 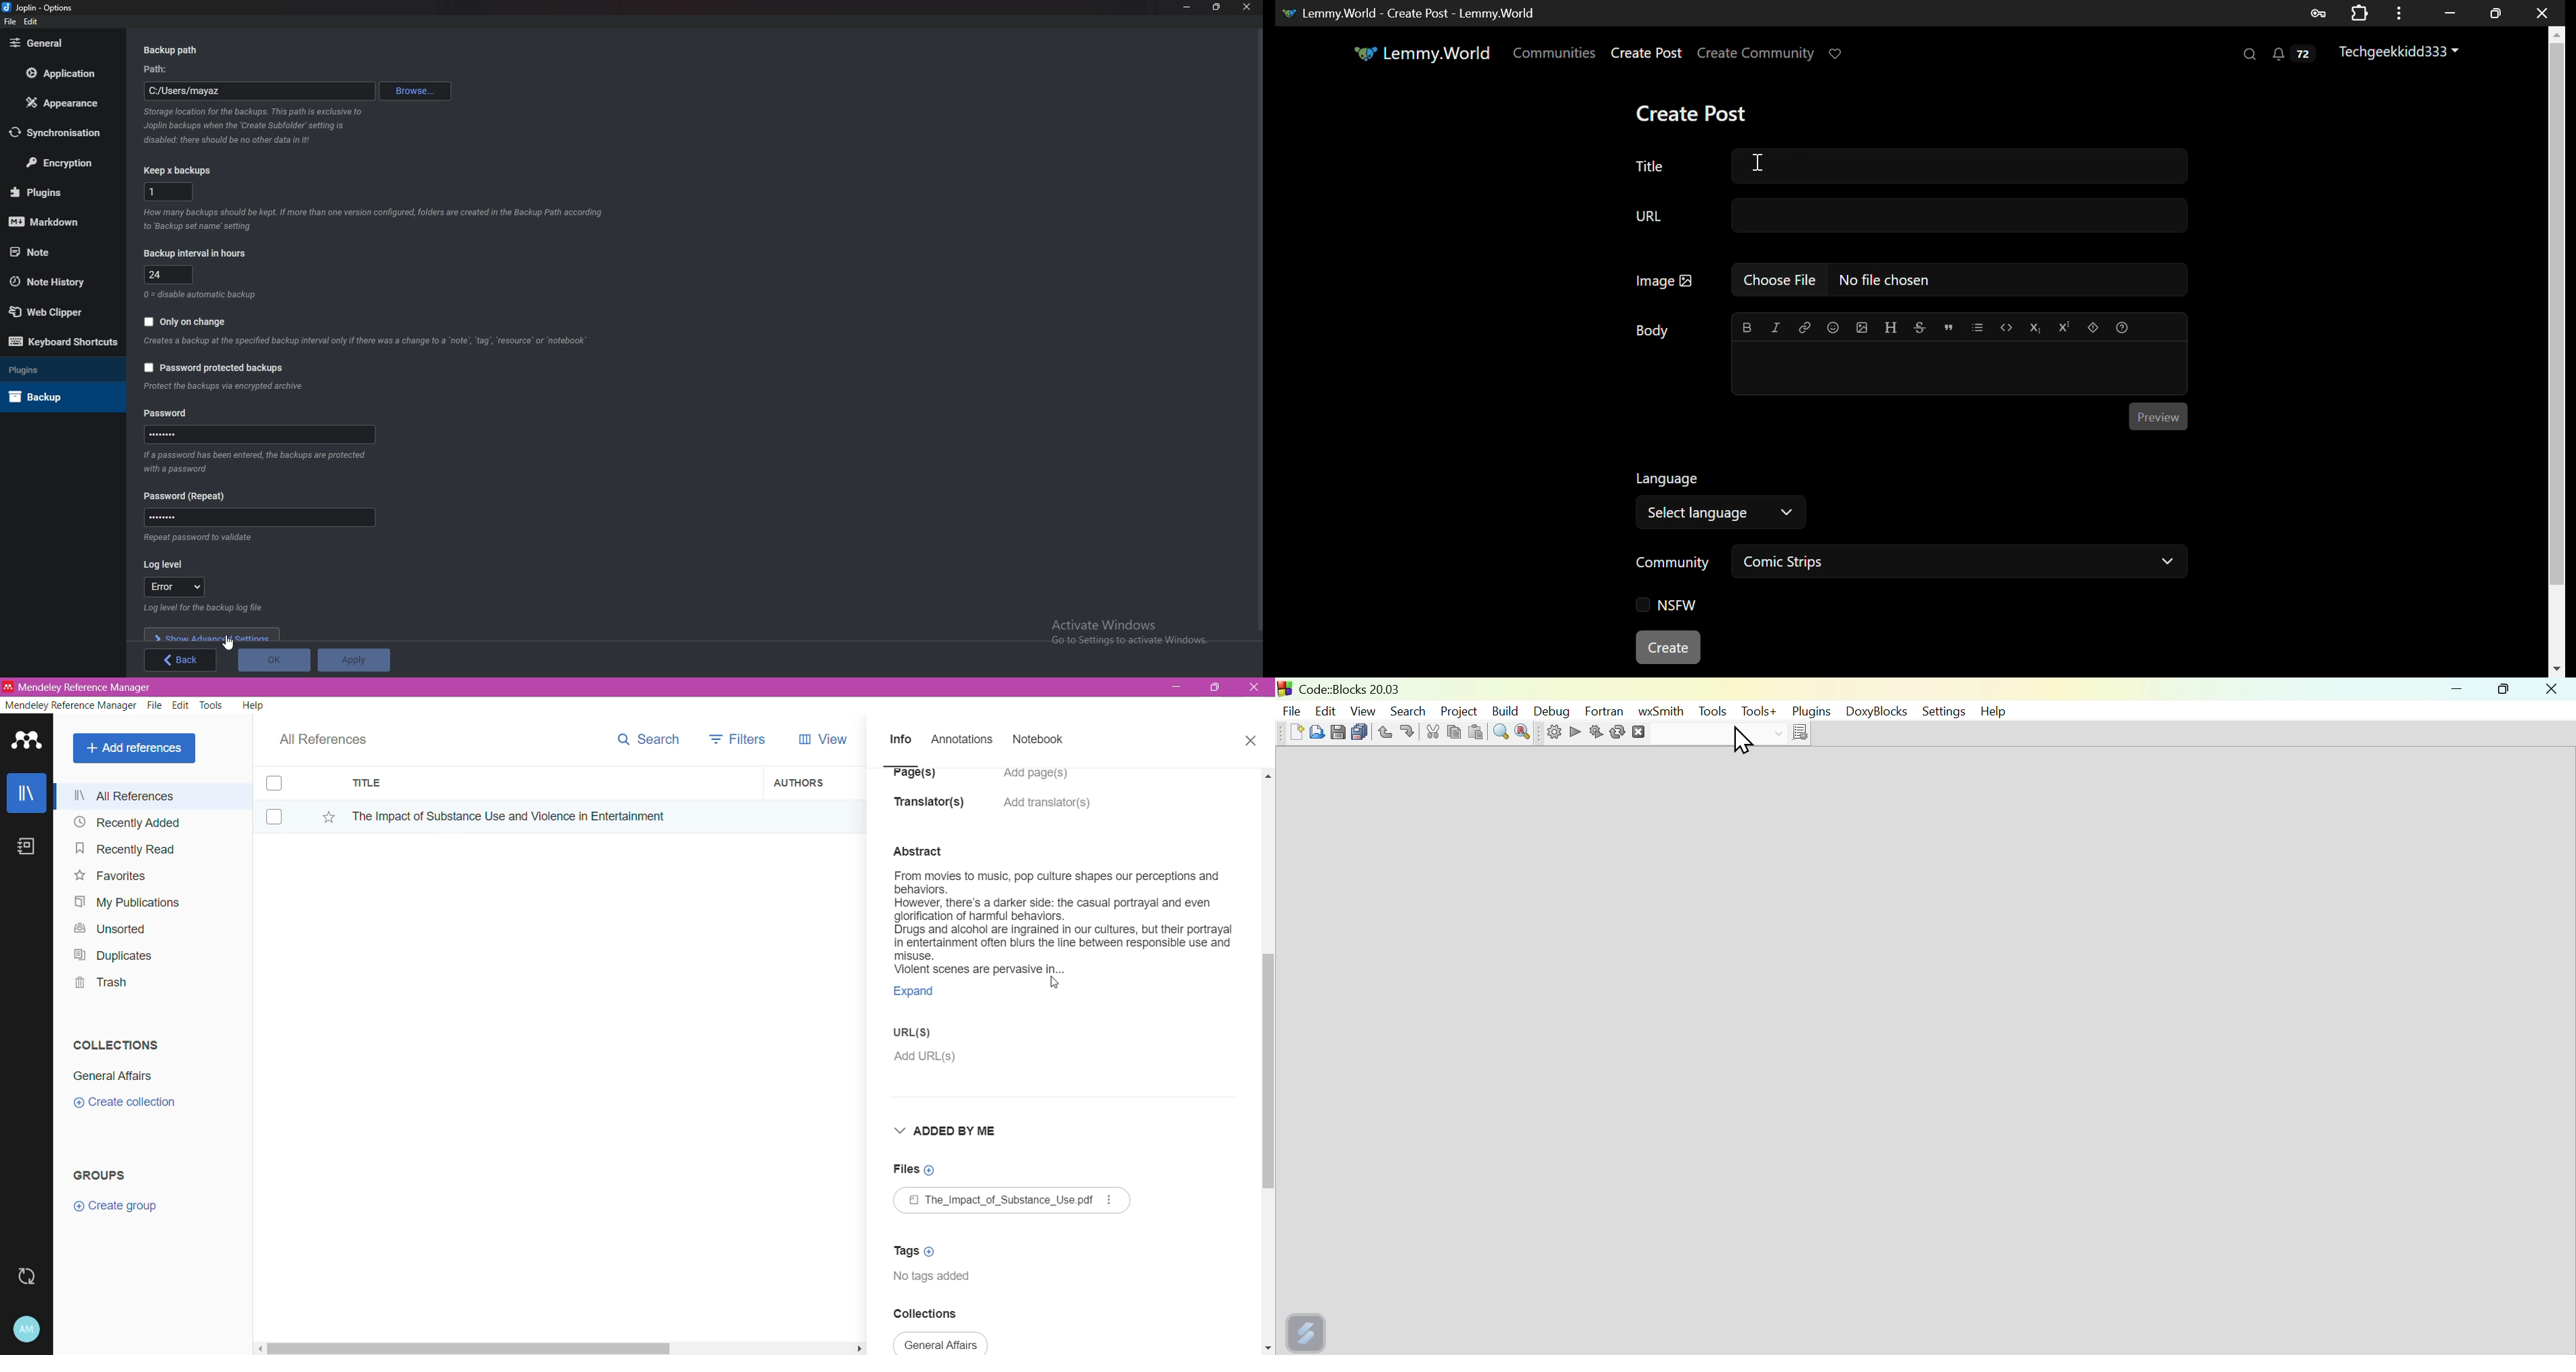 I want to click on , so click(x=1338, y=730).